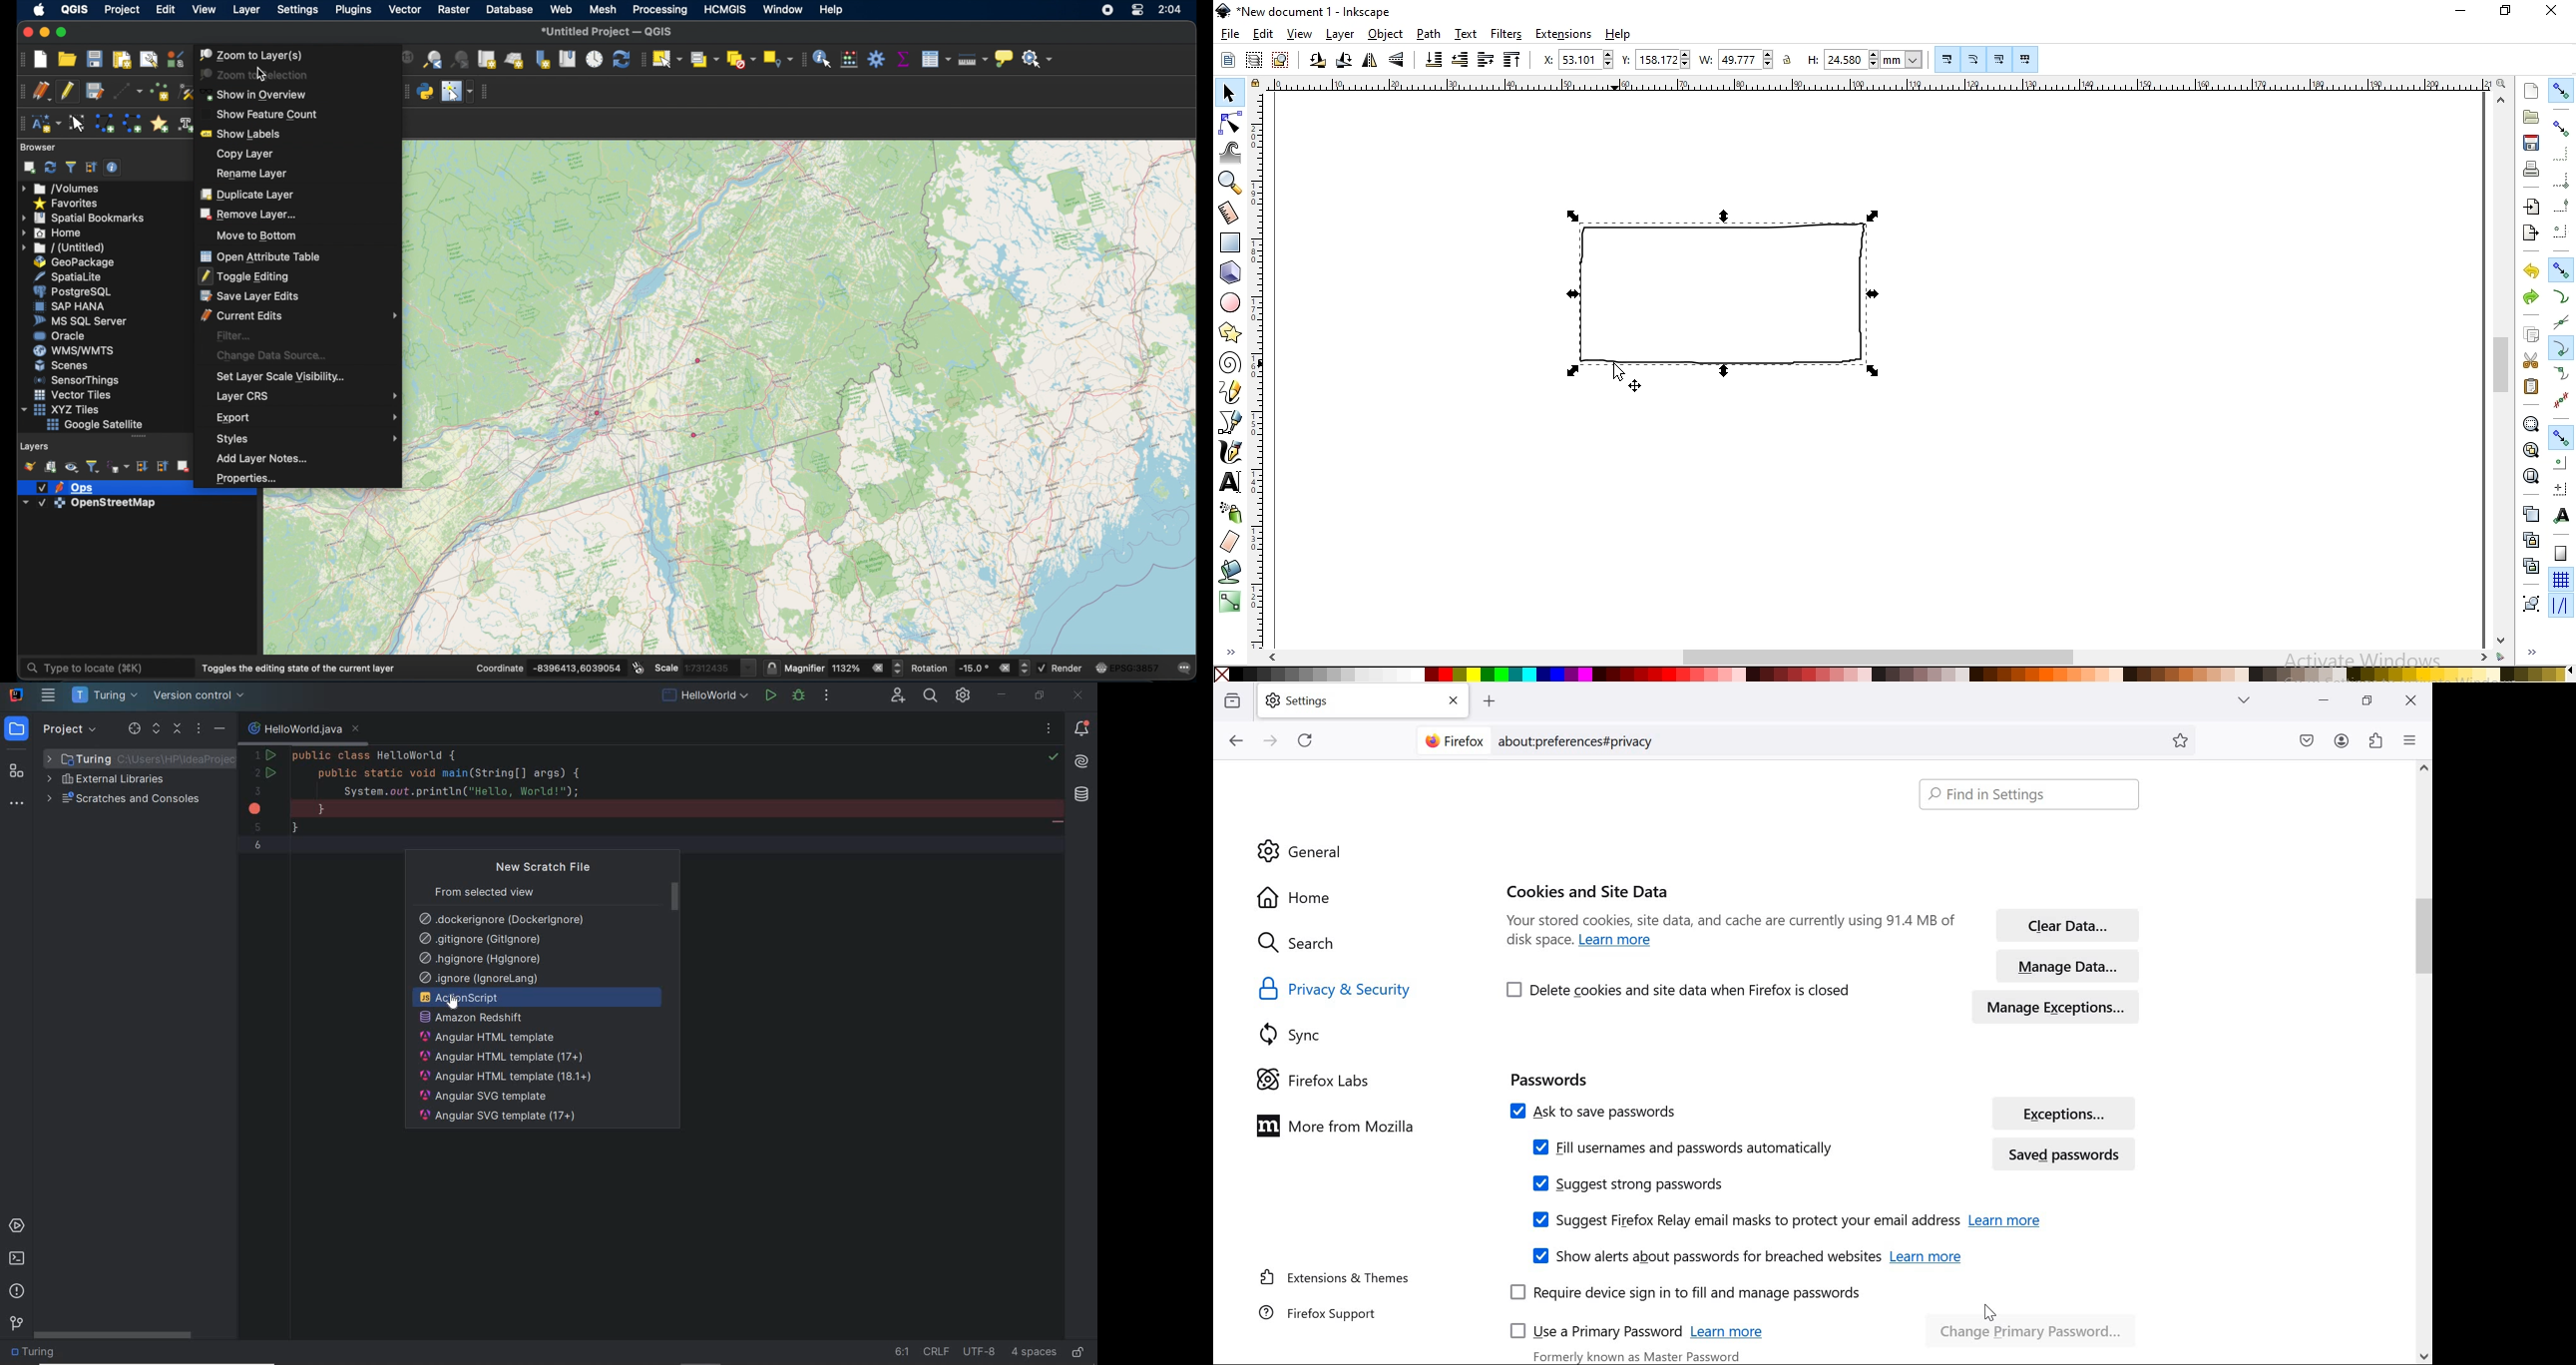 This screenshot has height=1372, width=2576. I want to click on extensions, so click(1563, 34).